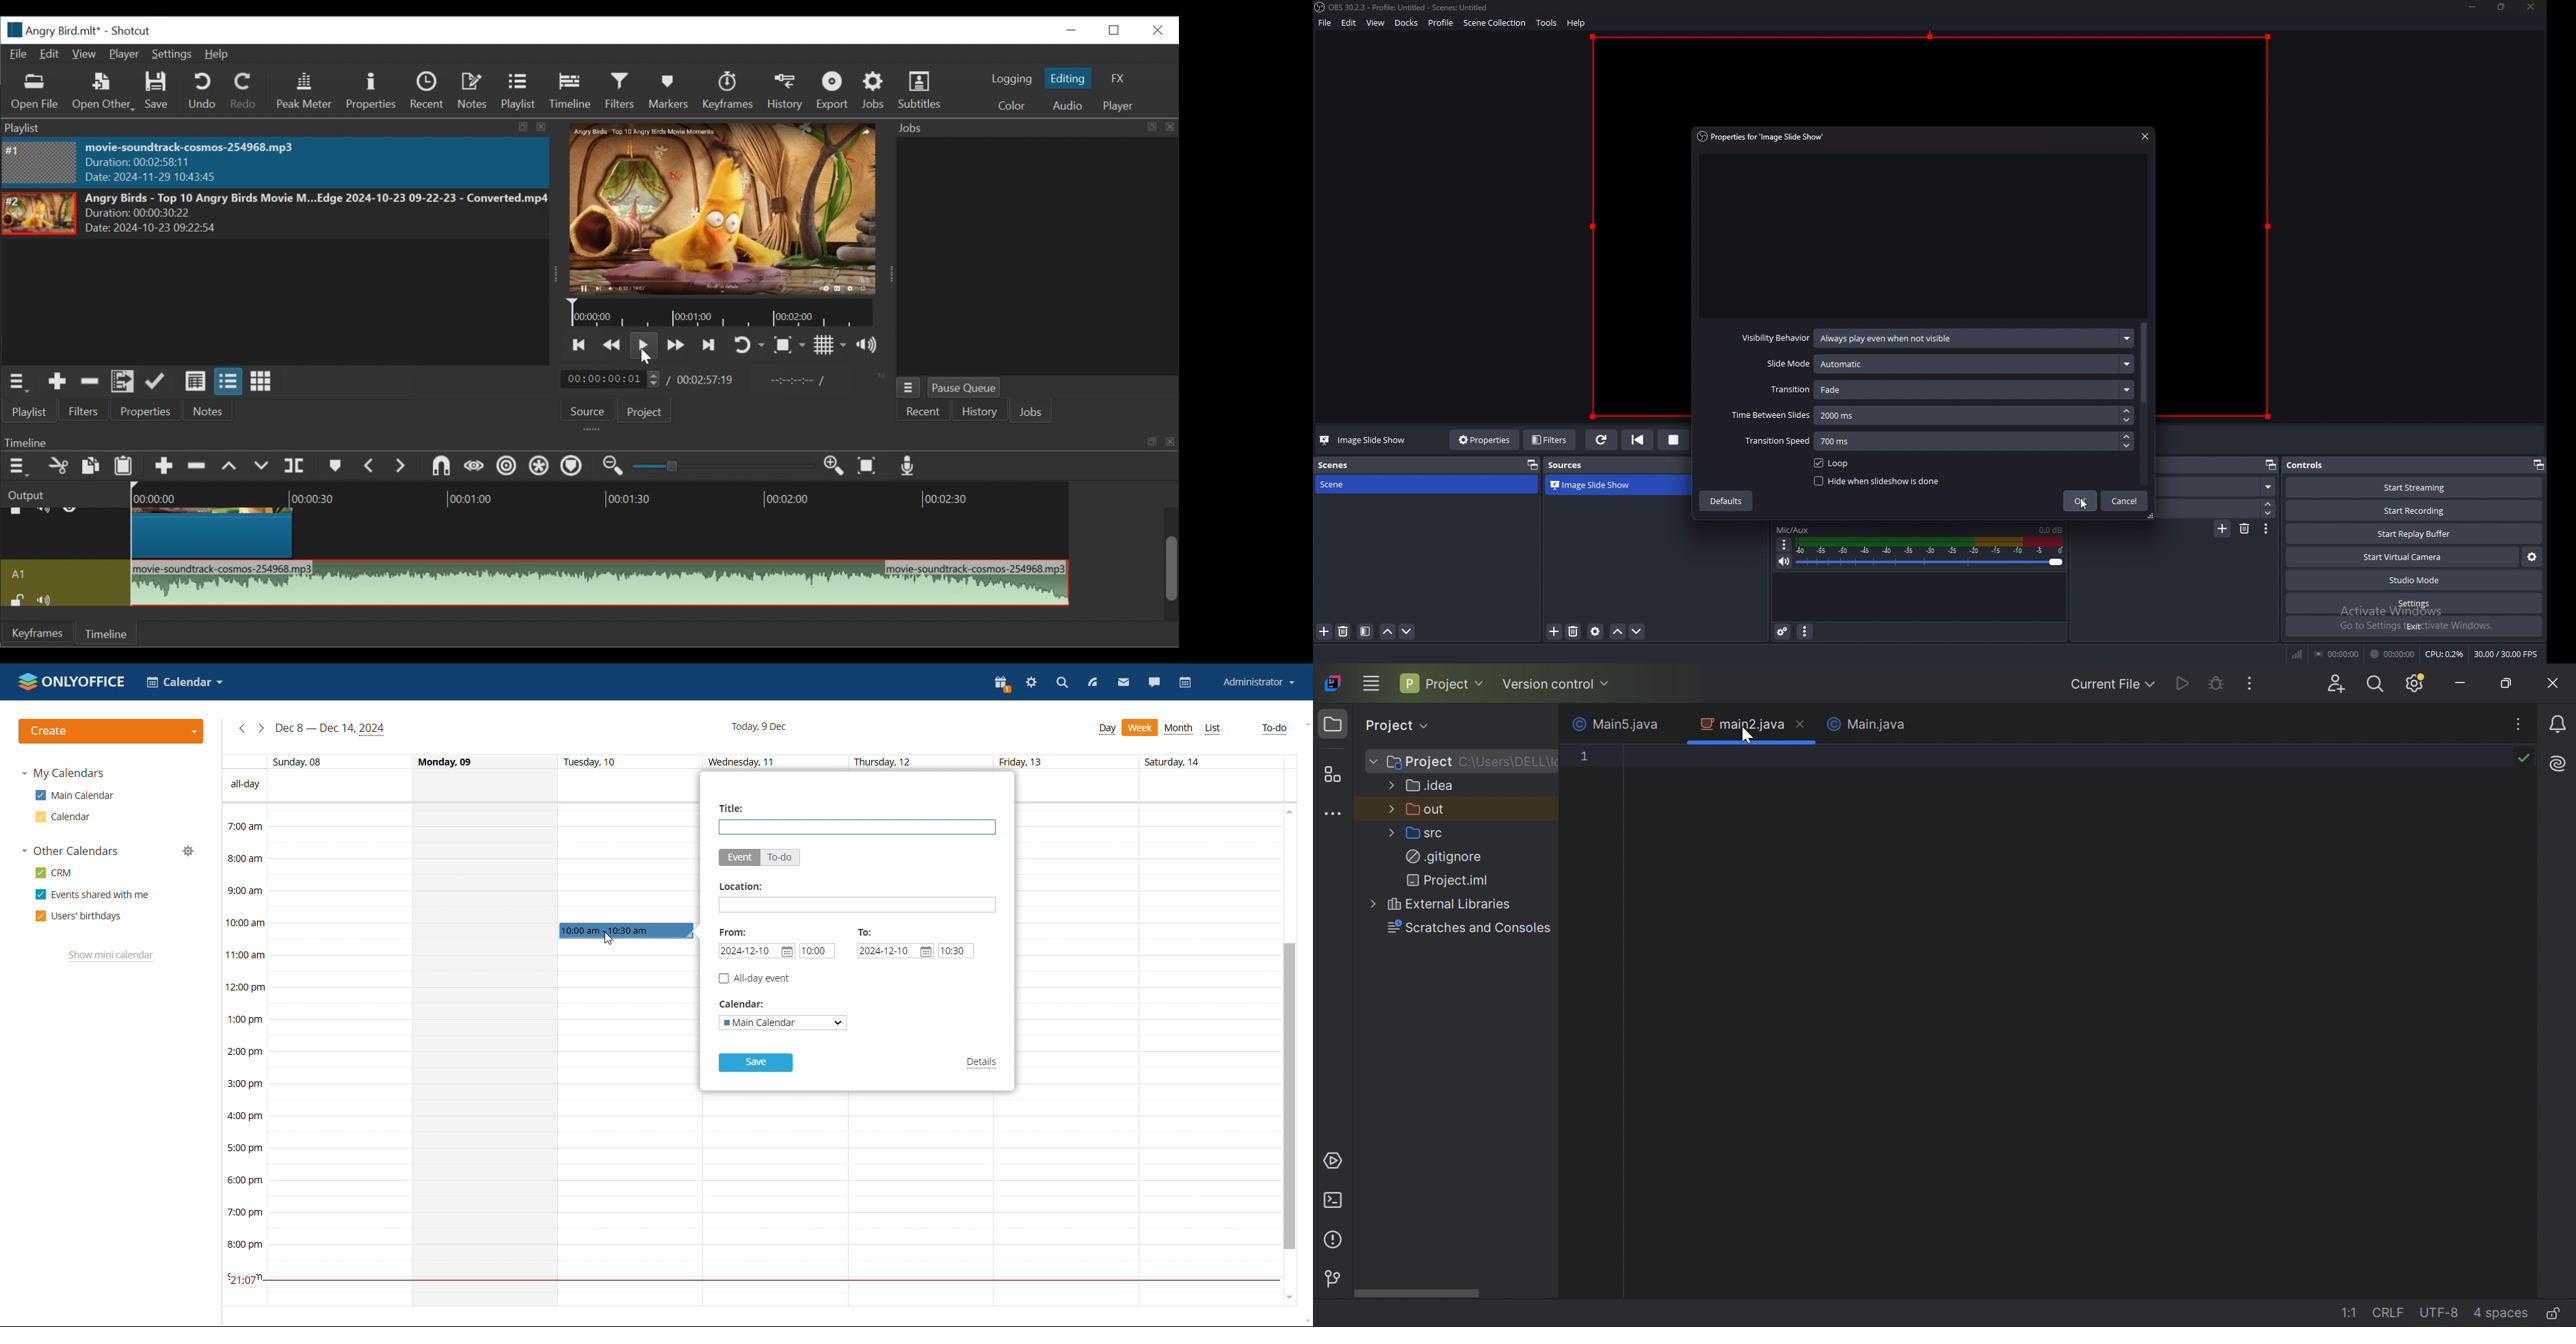 The image size is (2576, 1344). What do you see at coordinates (831, 346) in the screenshot?
I see `Toggle display grid on the player` at bounding box center [831, 346].